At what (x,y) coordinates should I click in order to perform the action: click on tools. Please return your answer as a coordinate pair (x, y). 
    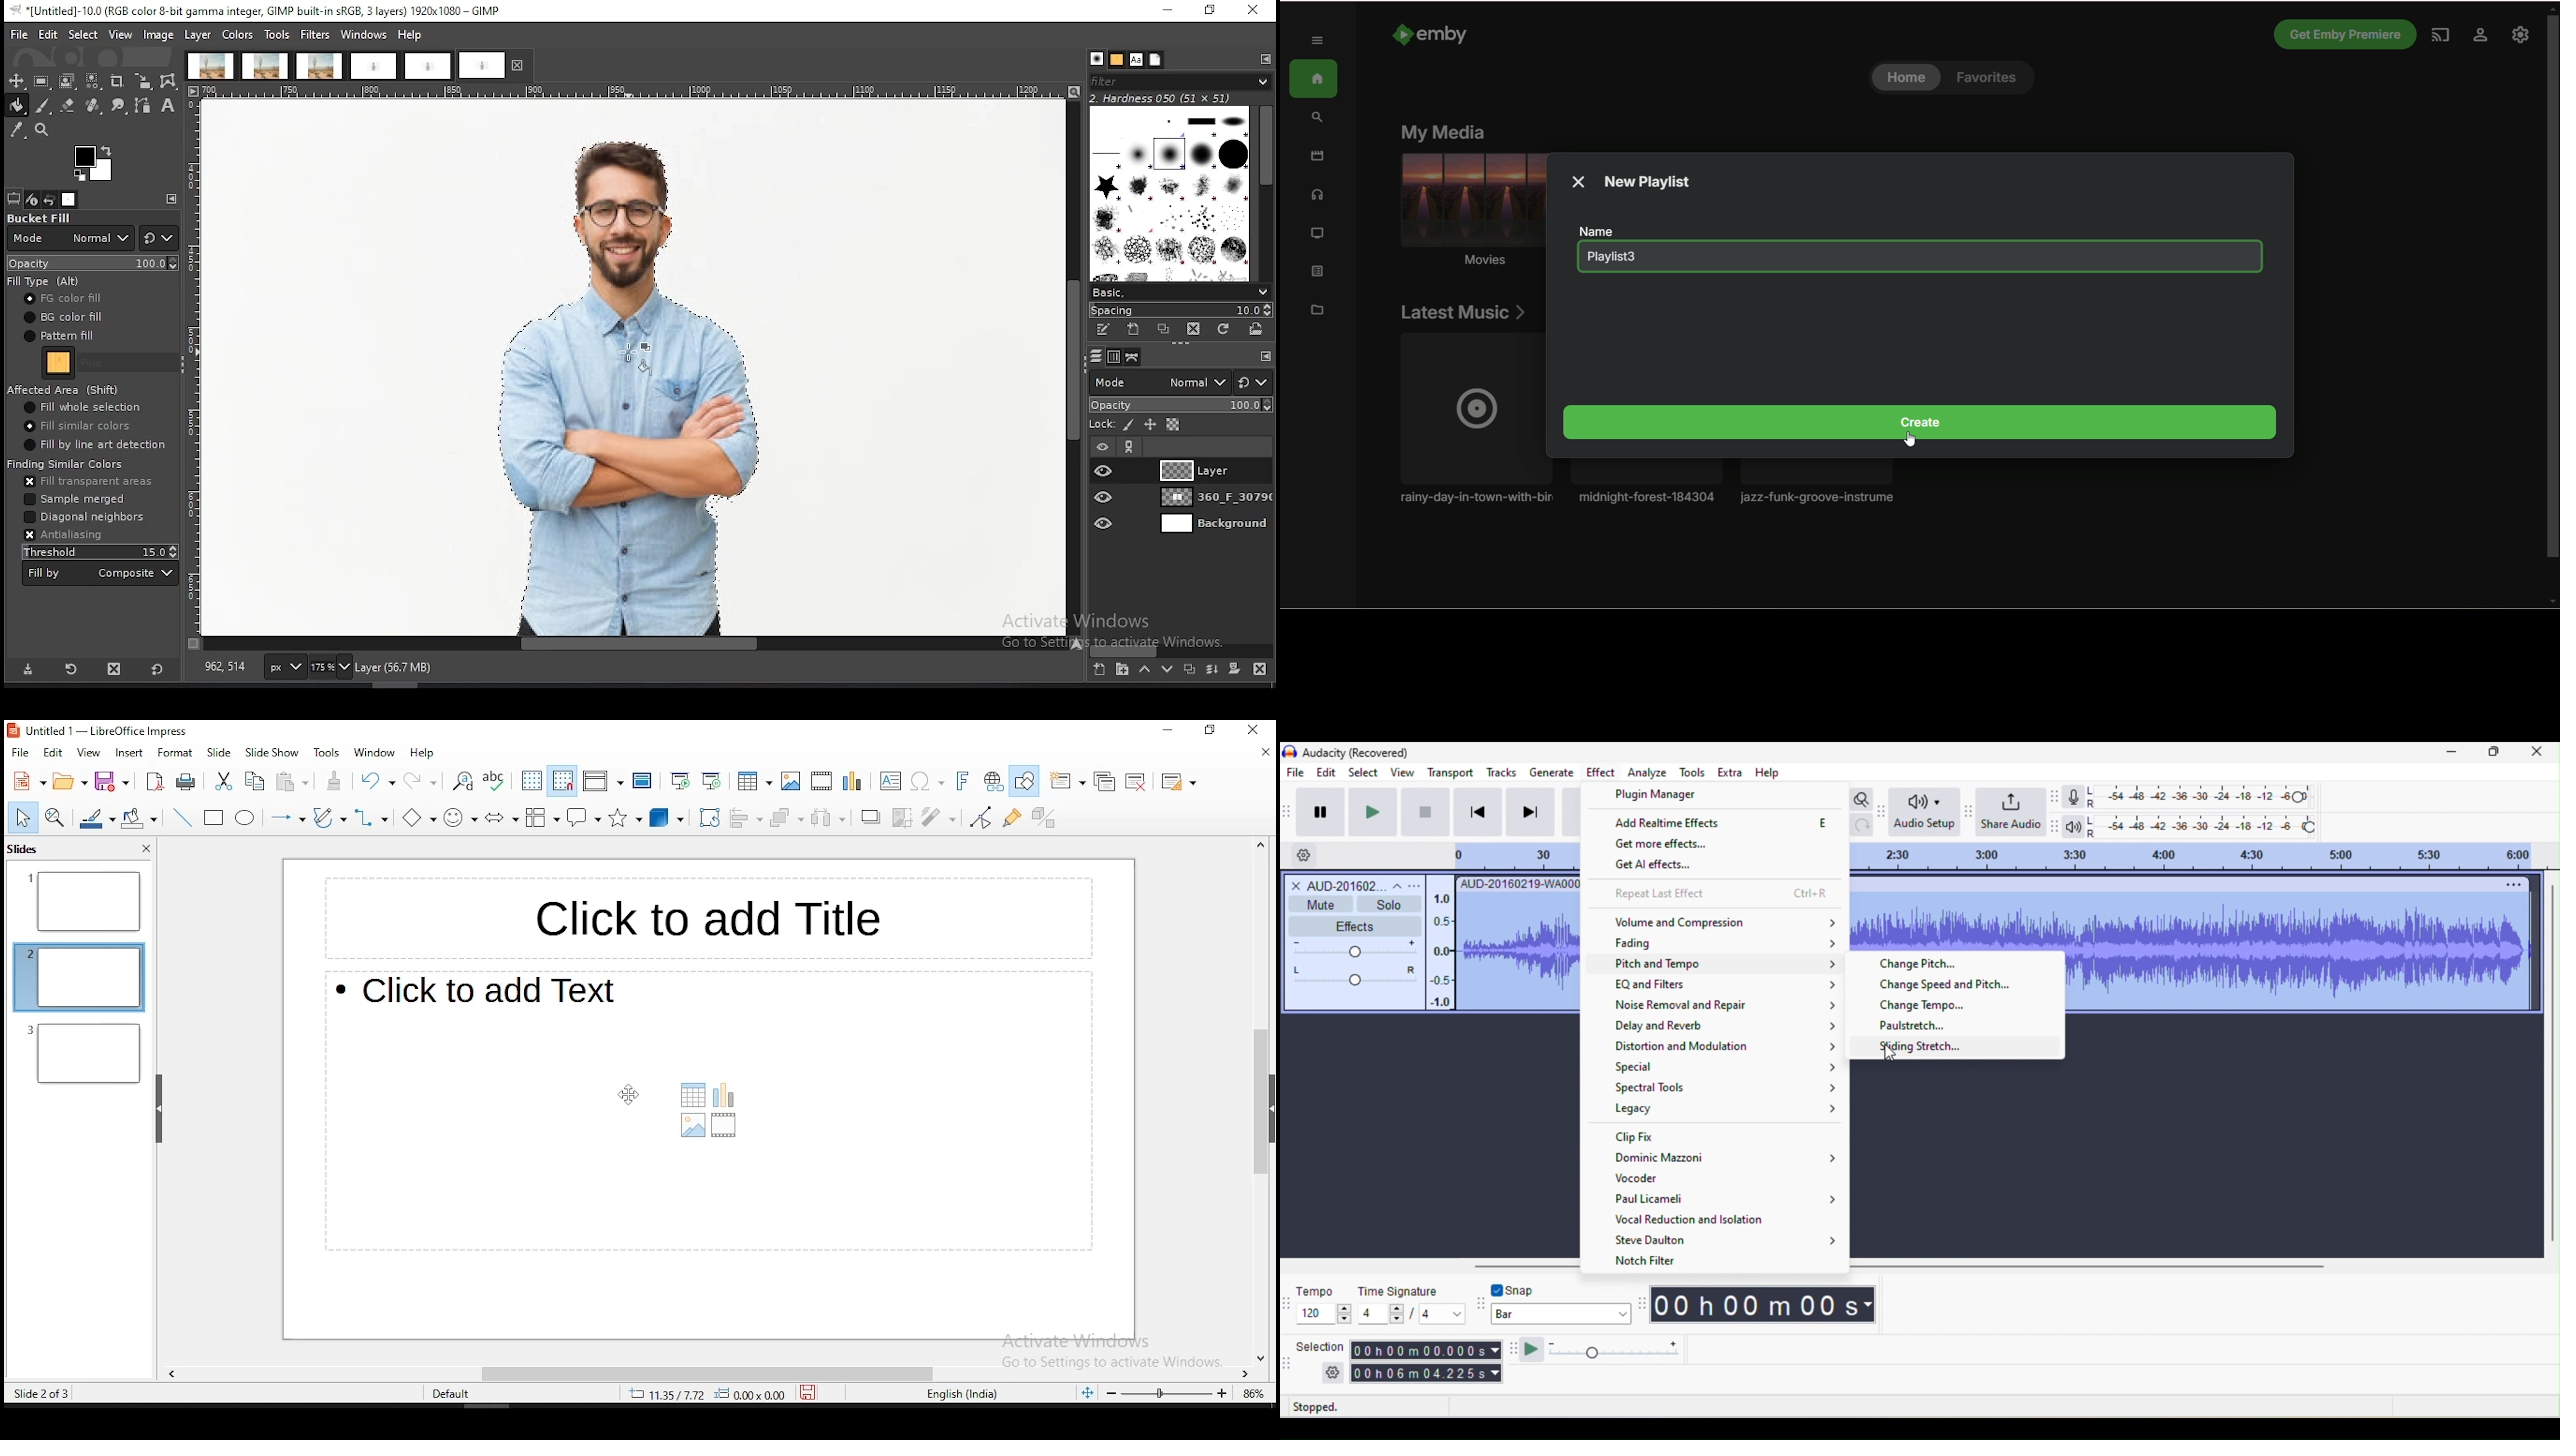
    Looking at the image, I should click on (277, 36).